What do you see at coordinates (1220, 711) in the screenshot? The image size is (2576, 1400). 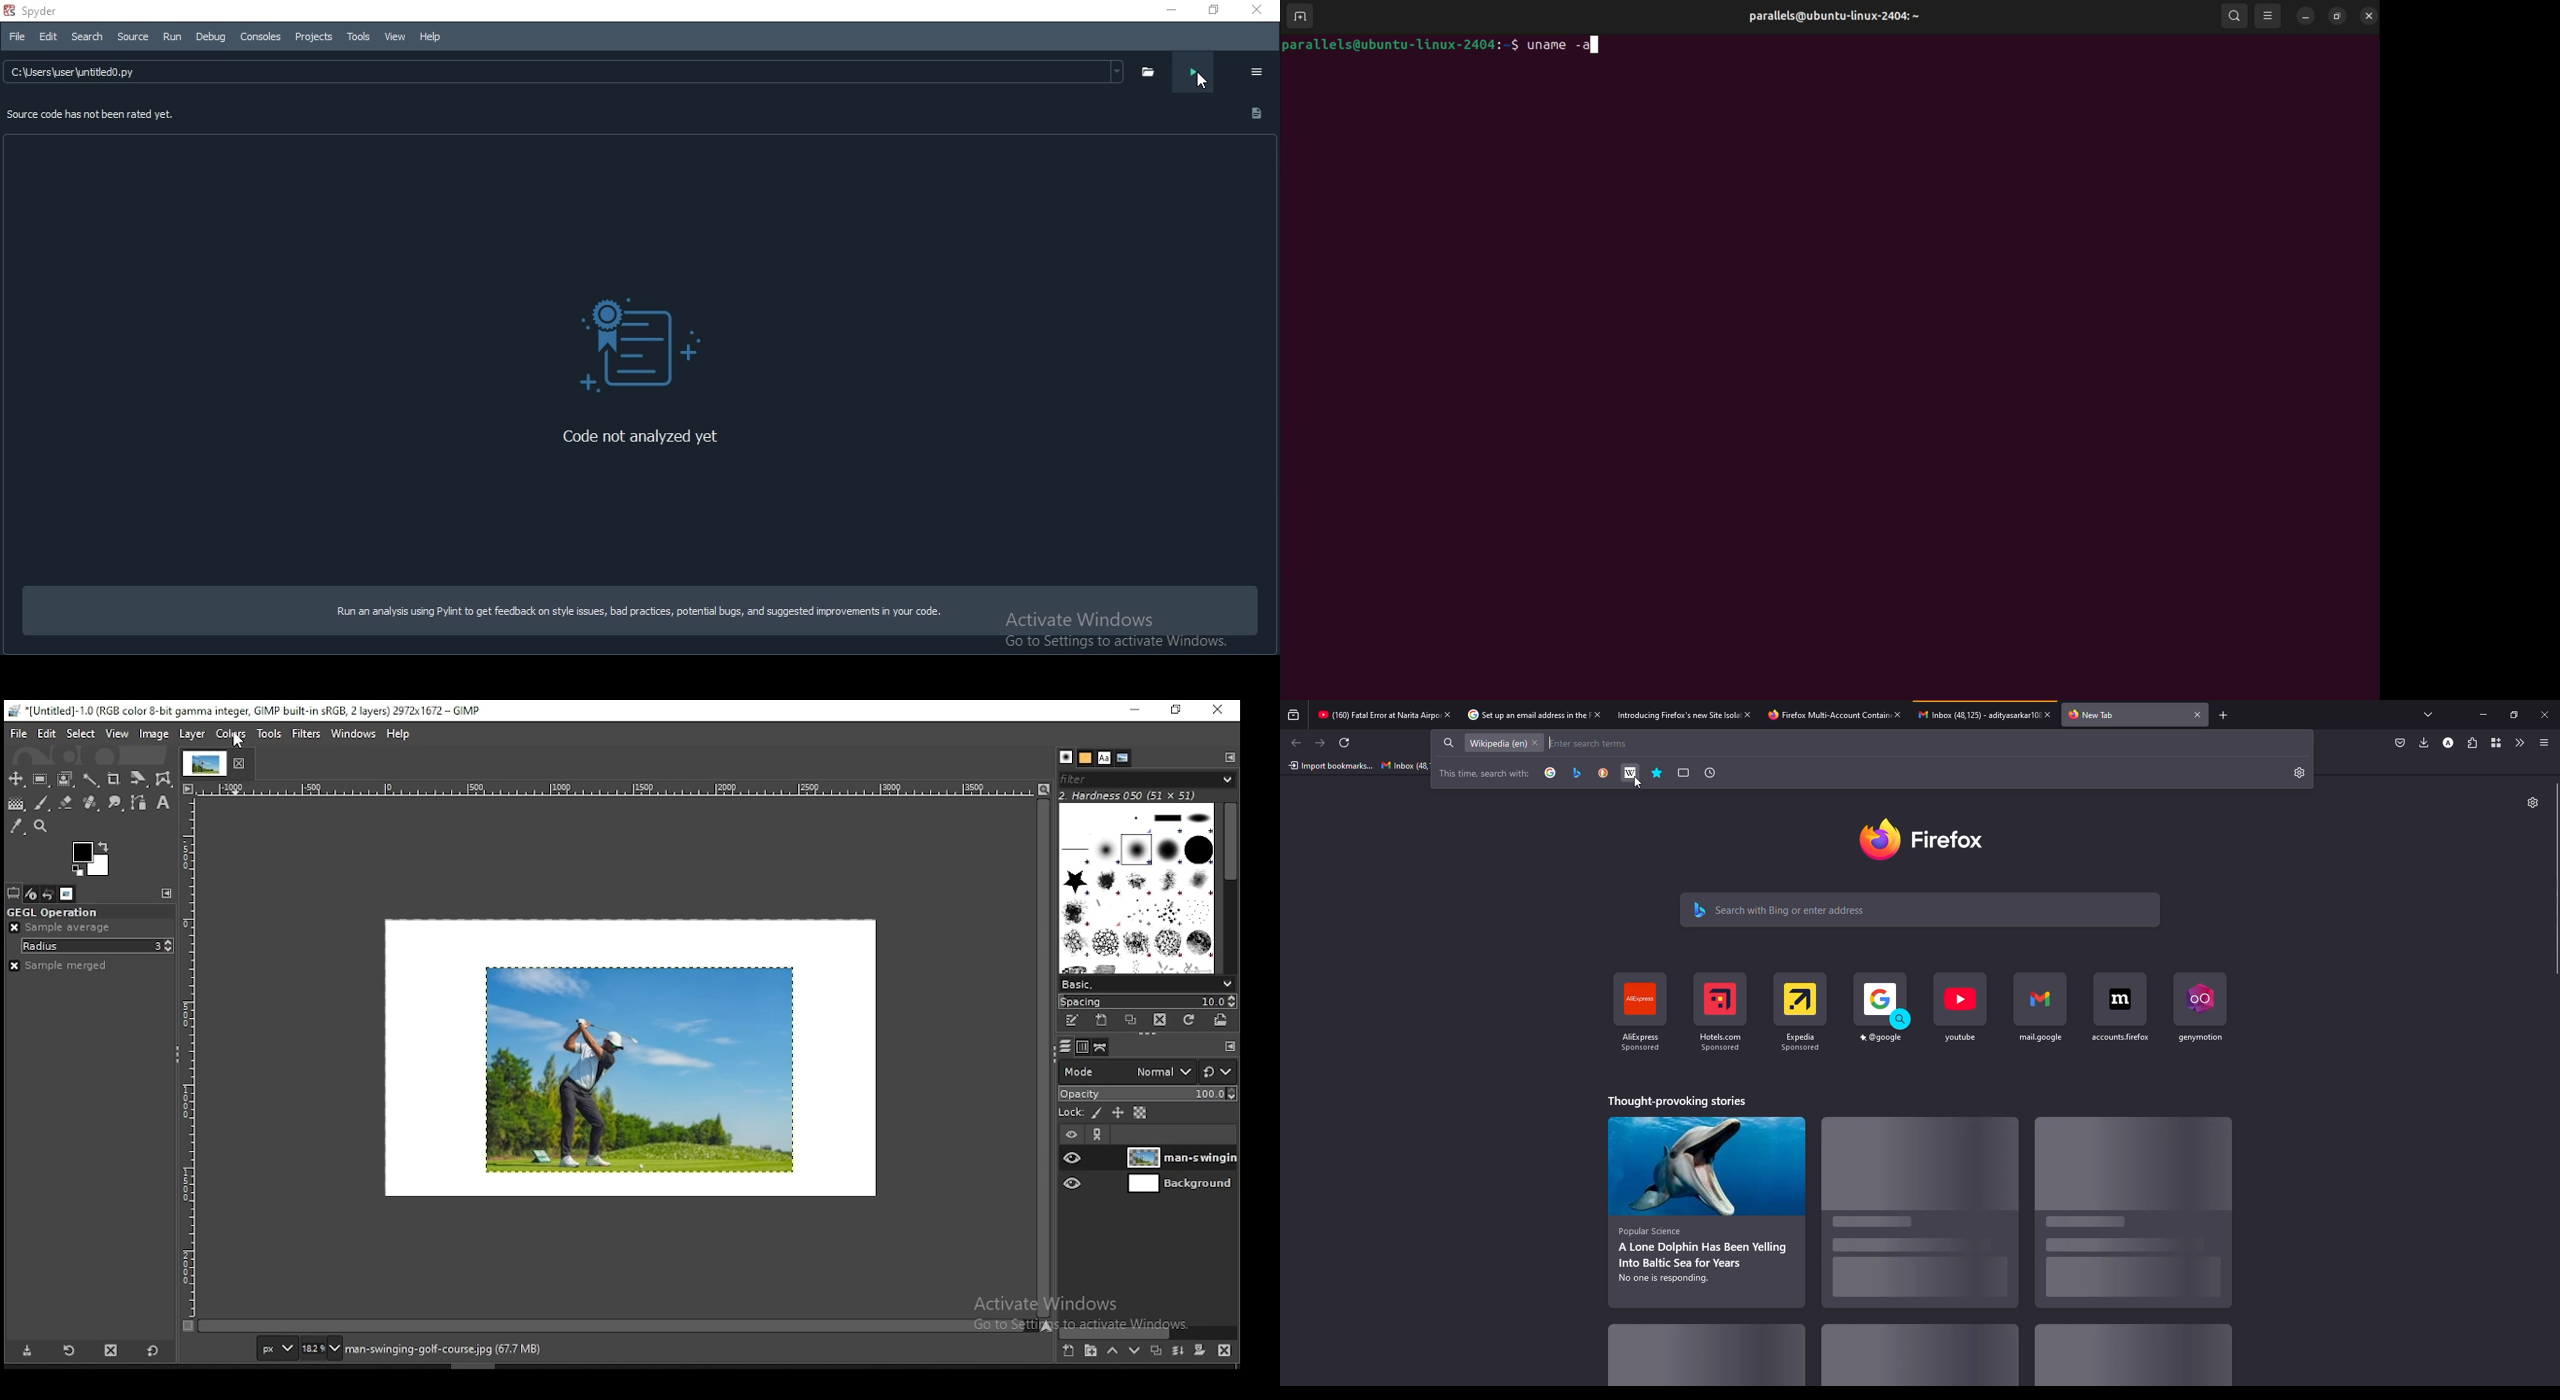 I see `close window` at bounding box center [1220, 711].